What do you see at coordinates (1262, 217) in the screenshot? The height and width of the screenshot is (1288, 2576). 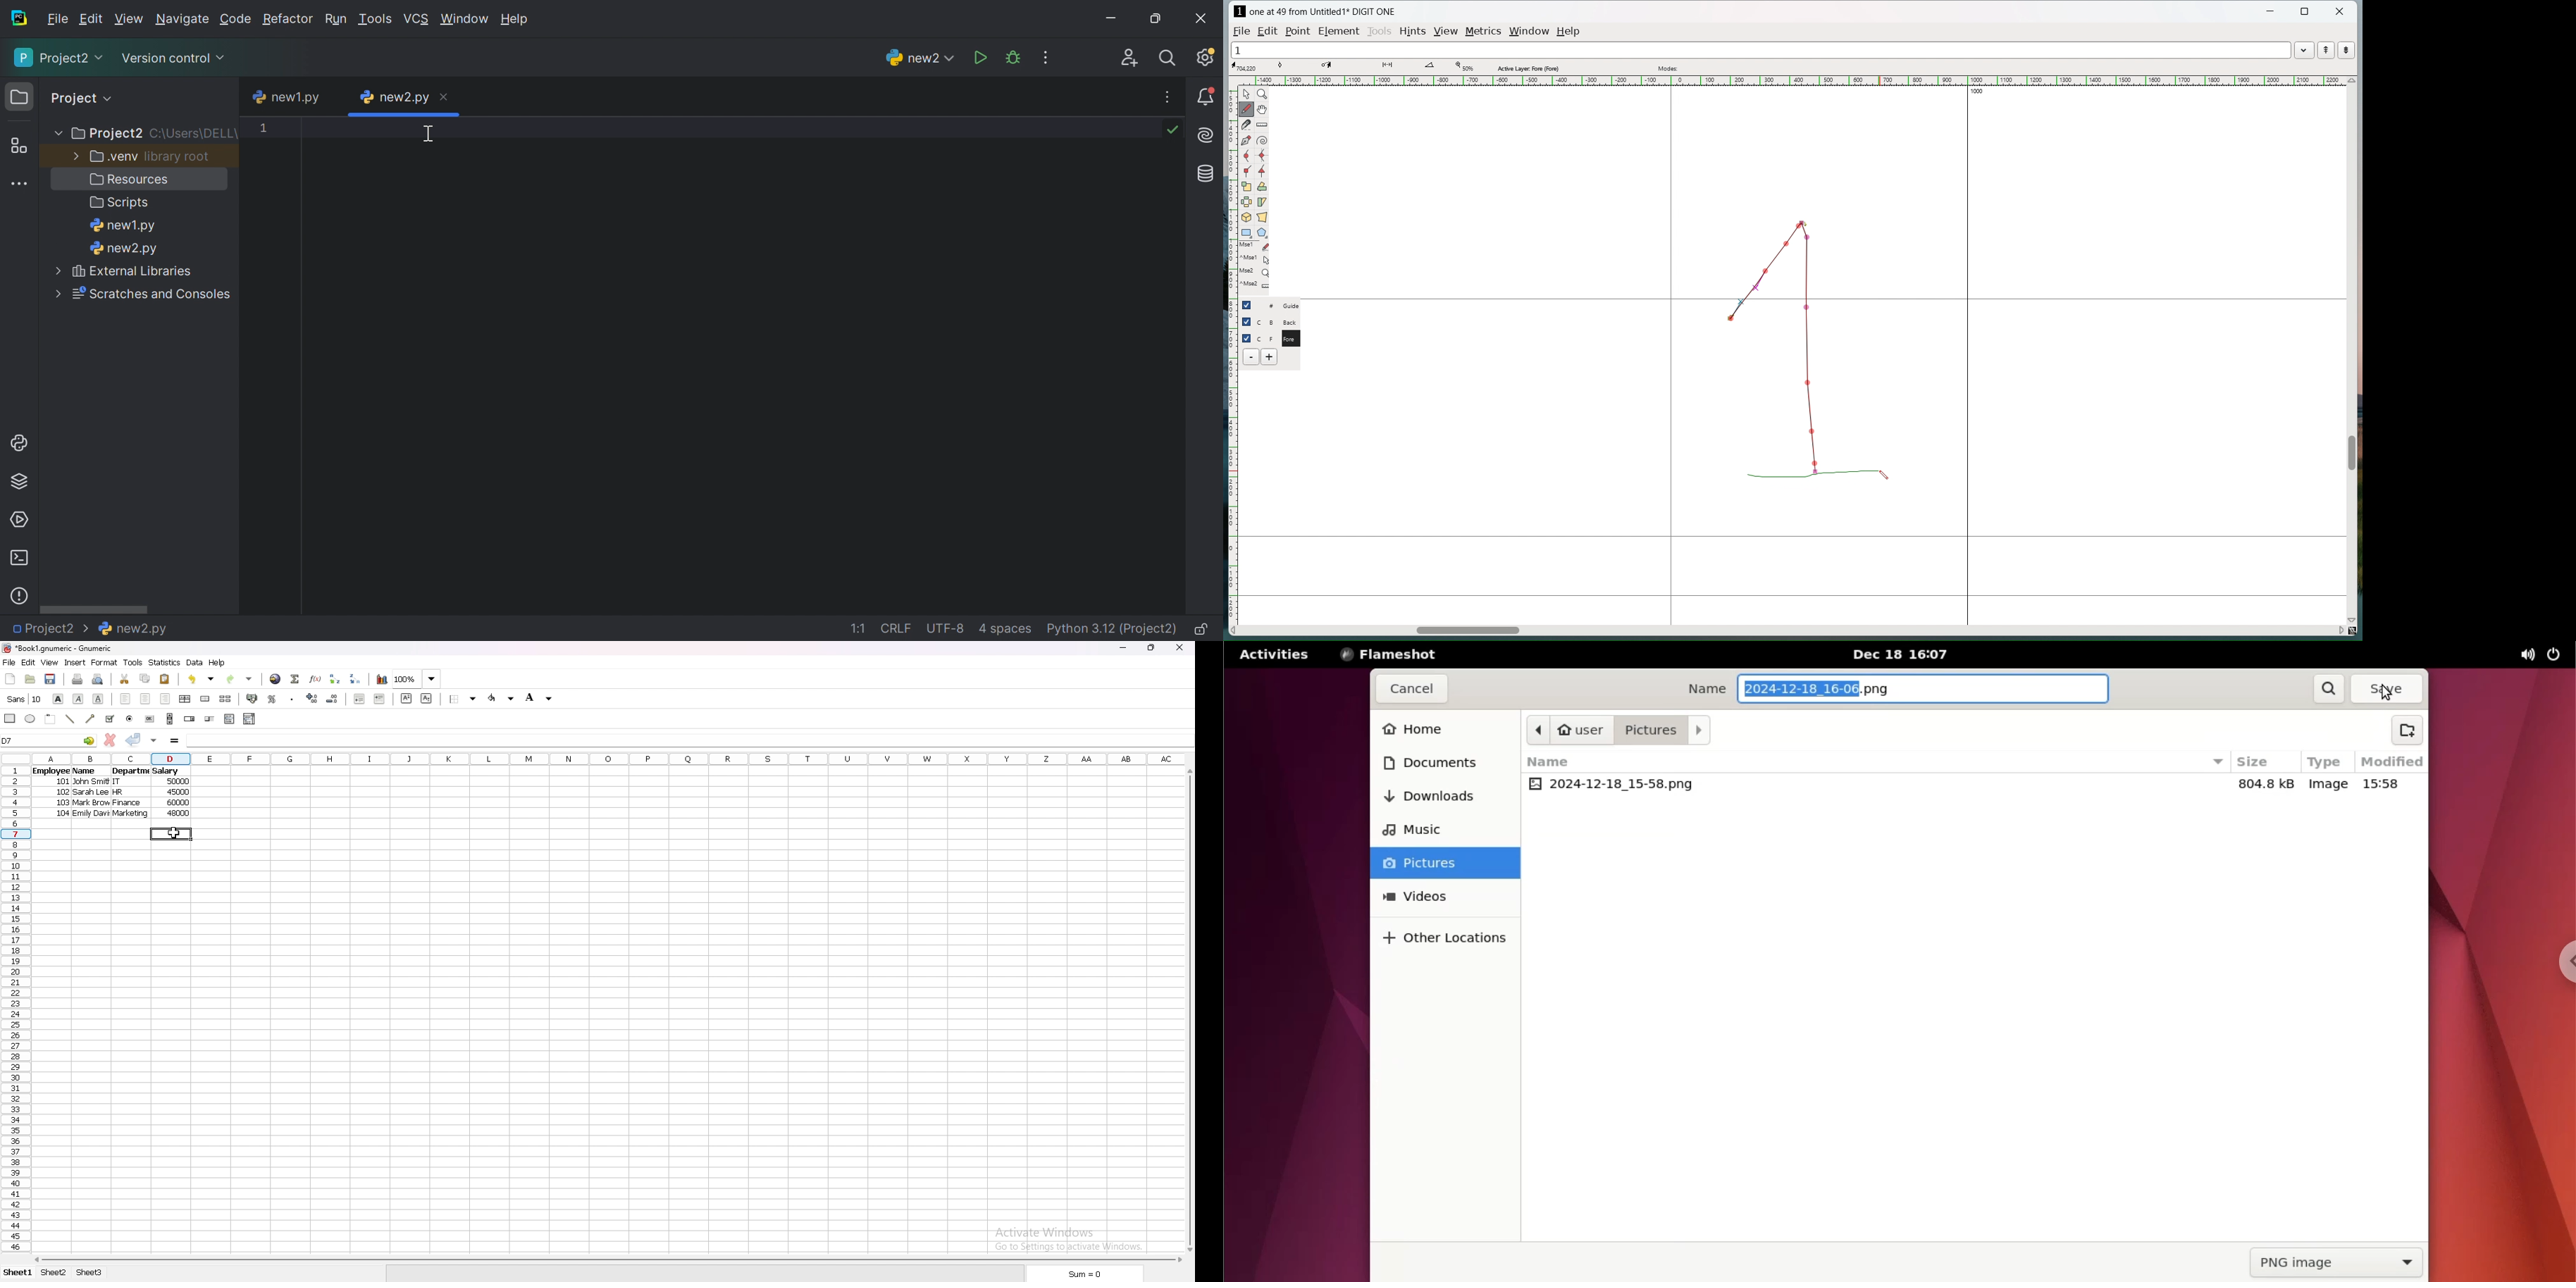 I see `perspective transformation` at bounding box center [1262, 217].